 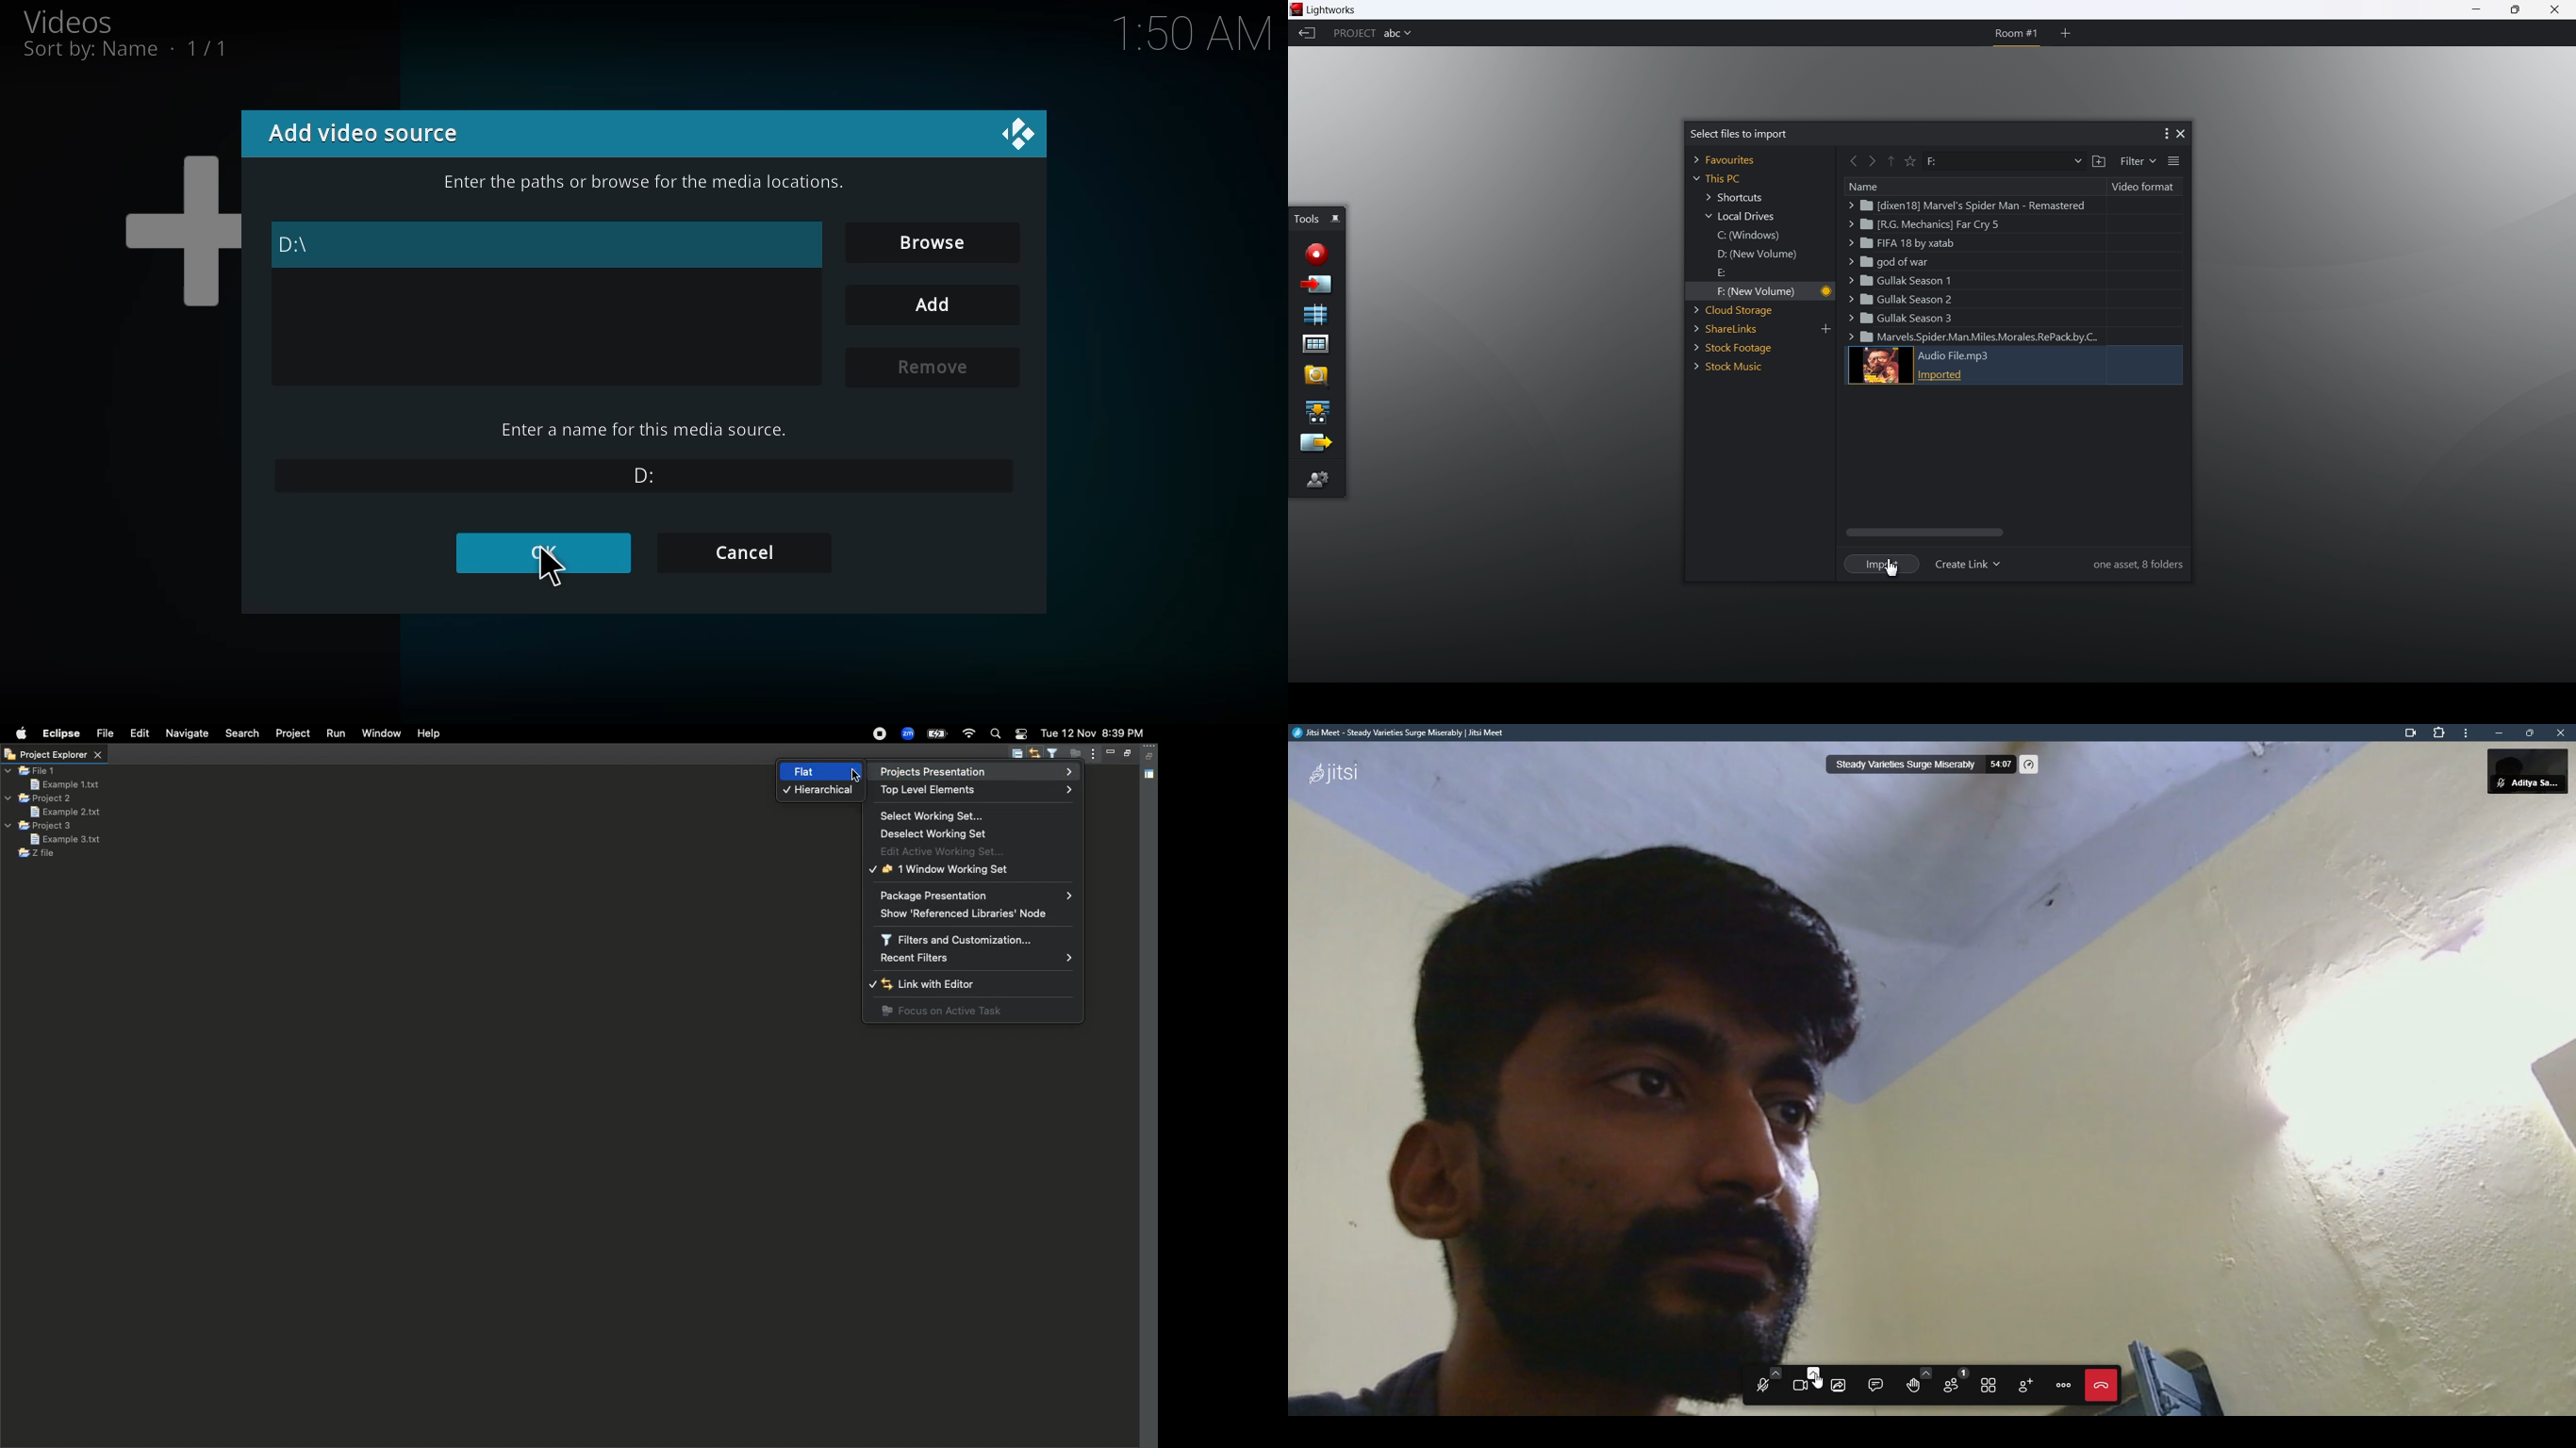 I want to click on E, so click(x=1727, y=274).